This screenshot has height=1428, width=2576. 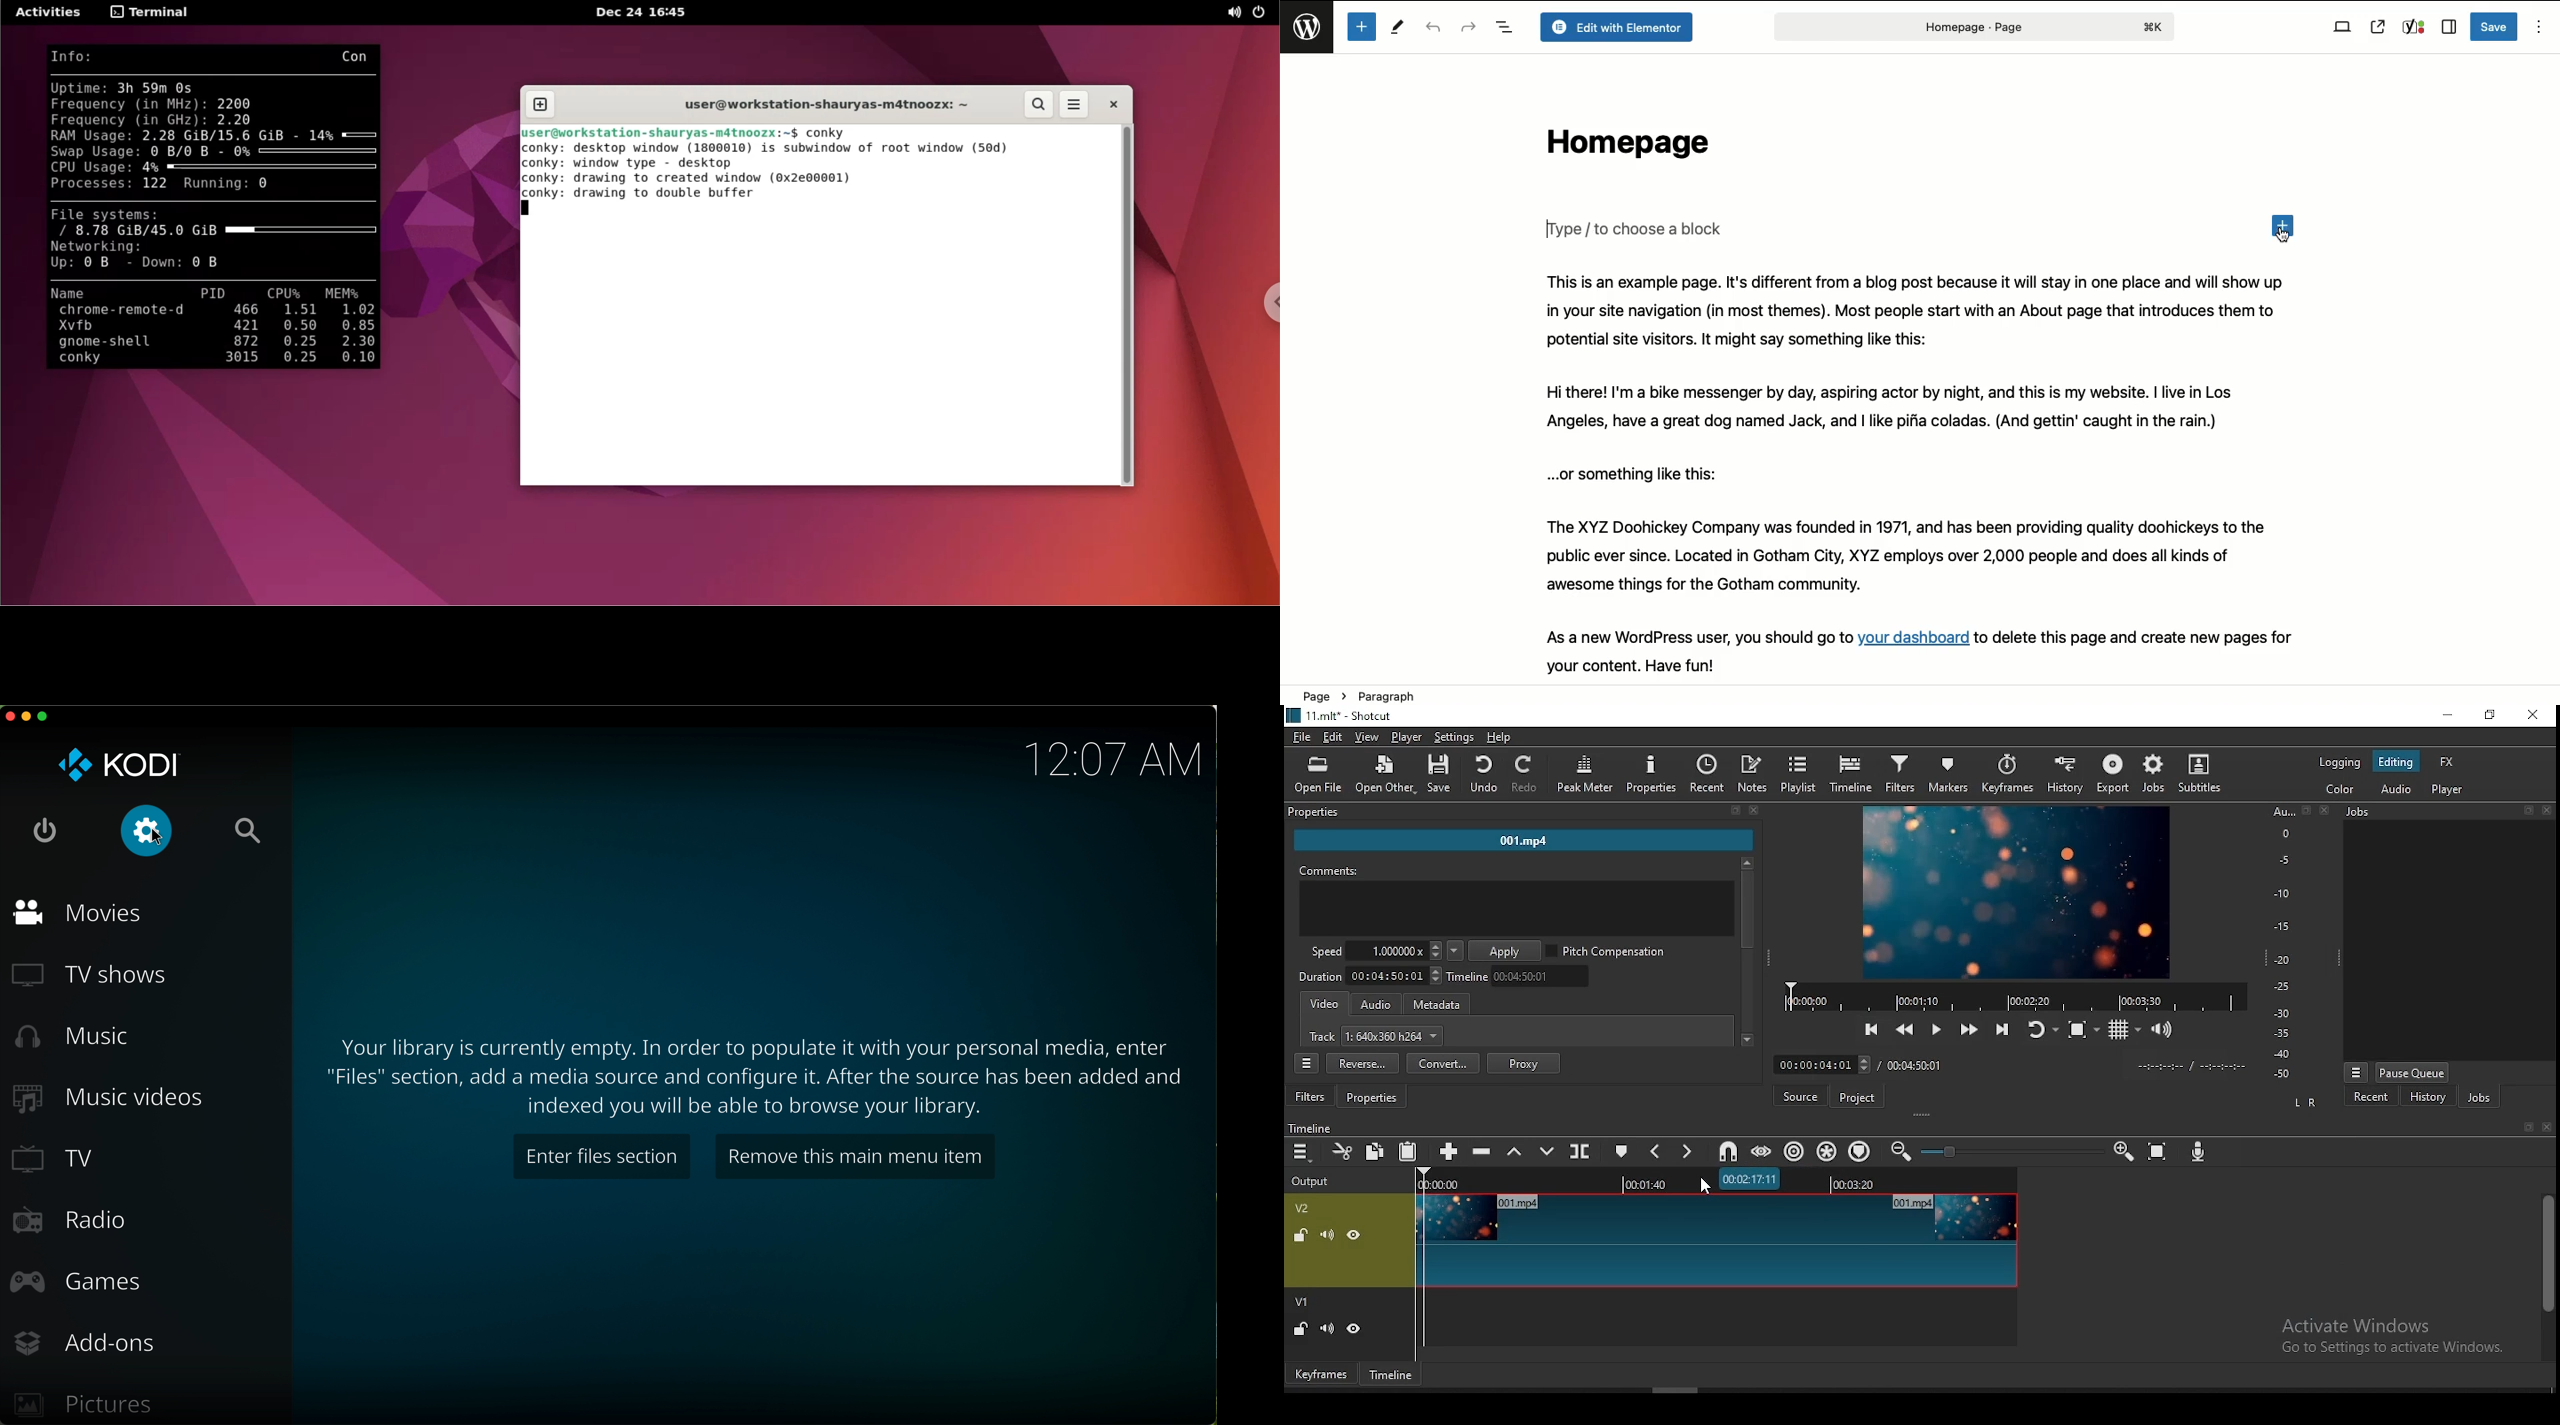 What do you see at coordinates (2424, 1098) in the screenshot?
I see `history` at bounding box center [2424, 1098].